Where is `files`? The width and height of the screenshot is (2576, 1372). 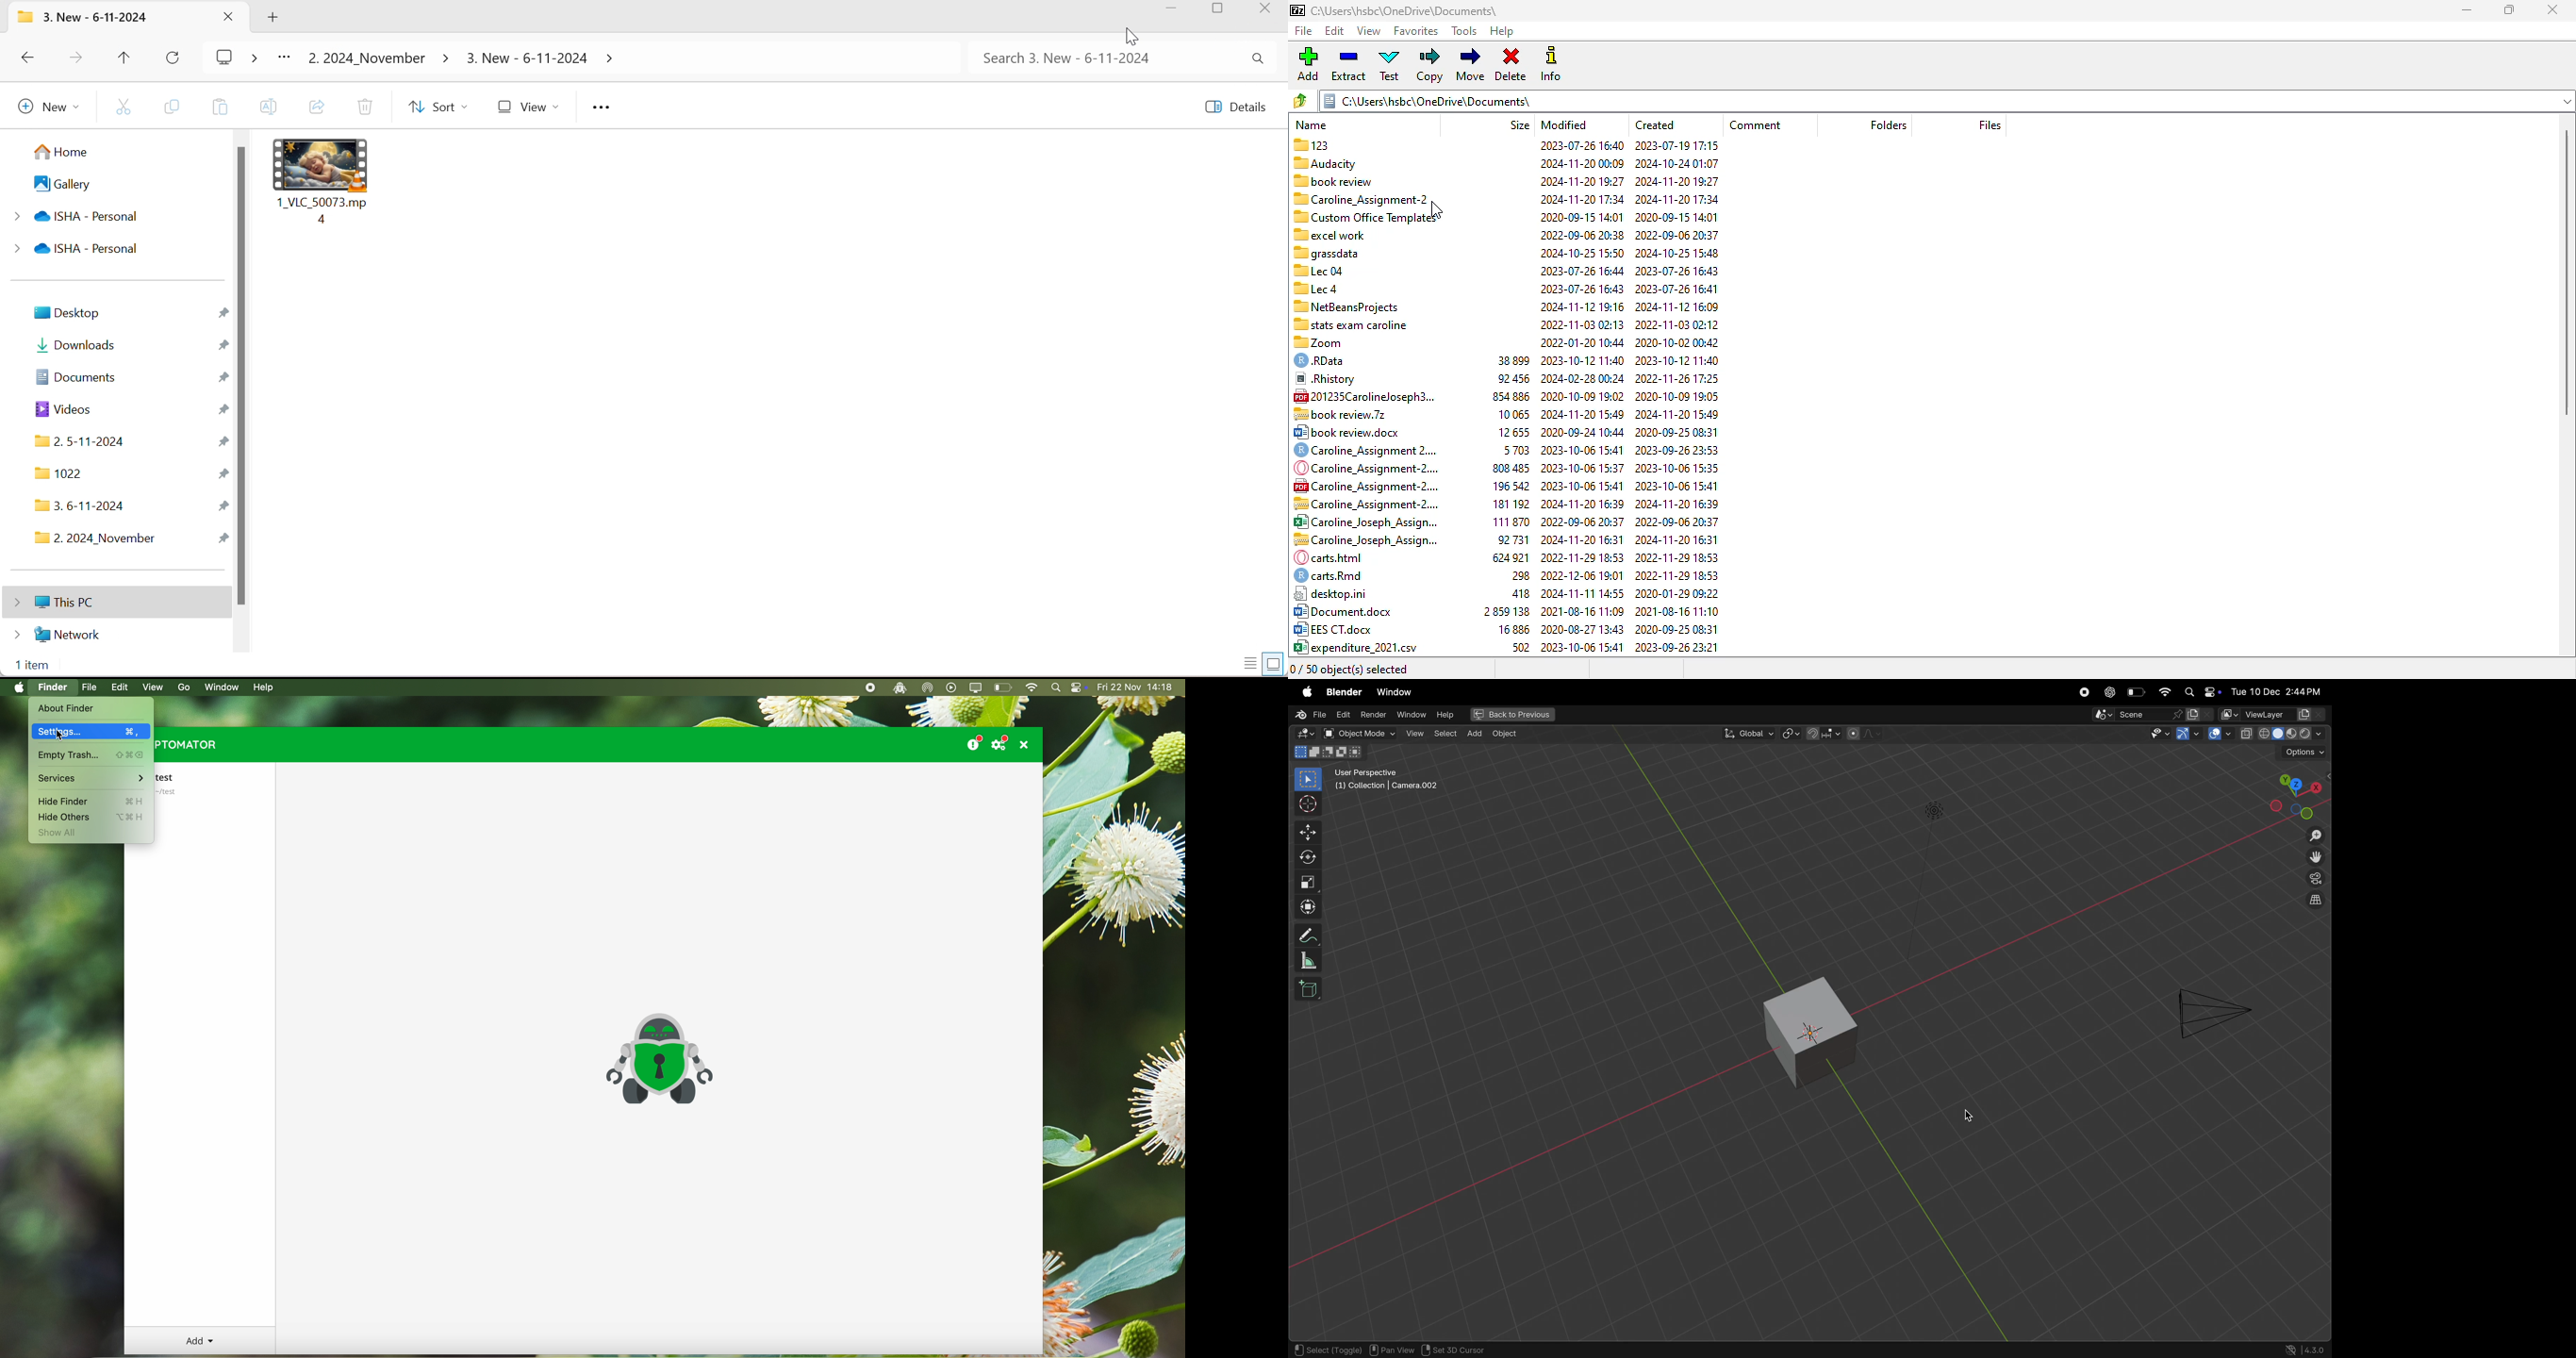 files is located at coordinates (1990, 124).